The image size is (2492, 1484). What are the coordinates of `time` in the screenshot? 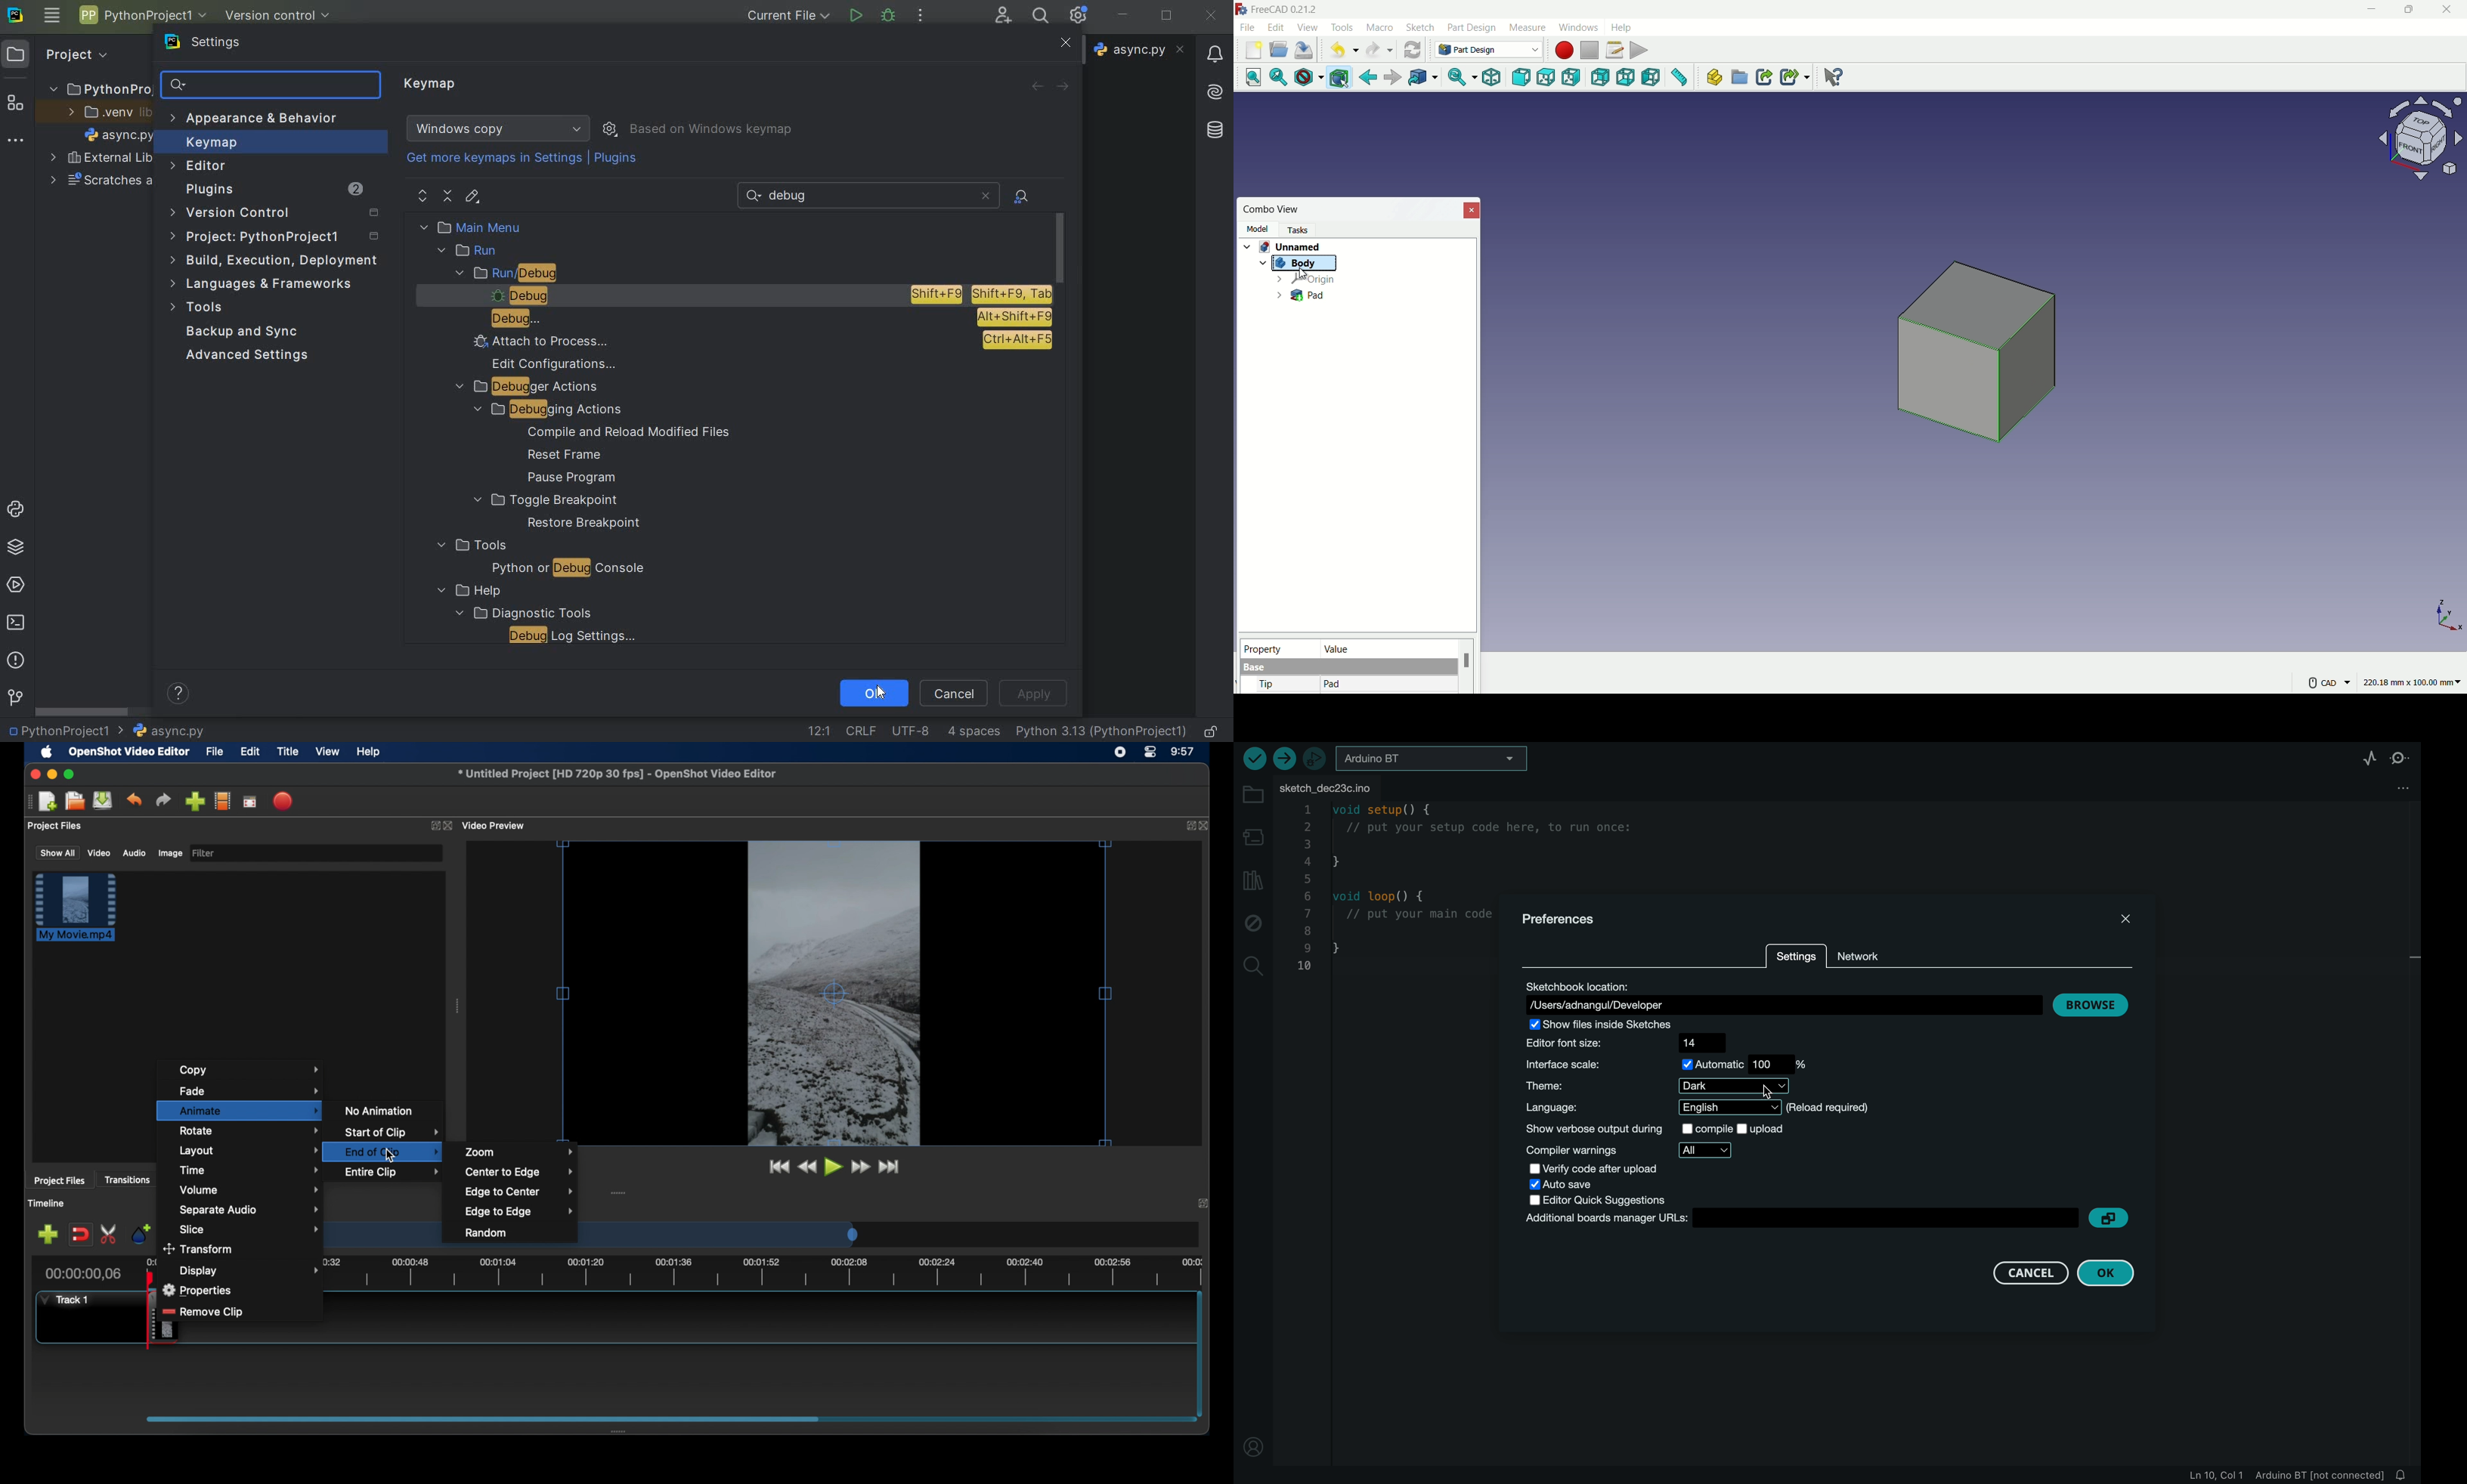 It's located at (1183, 752).